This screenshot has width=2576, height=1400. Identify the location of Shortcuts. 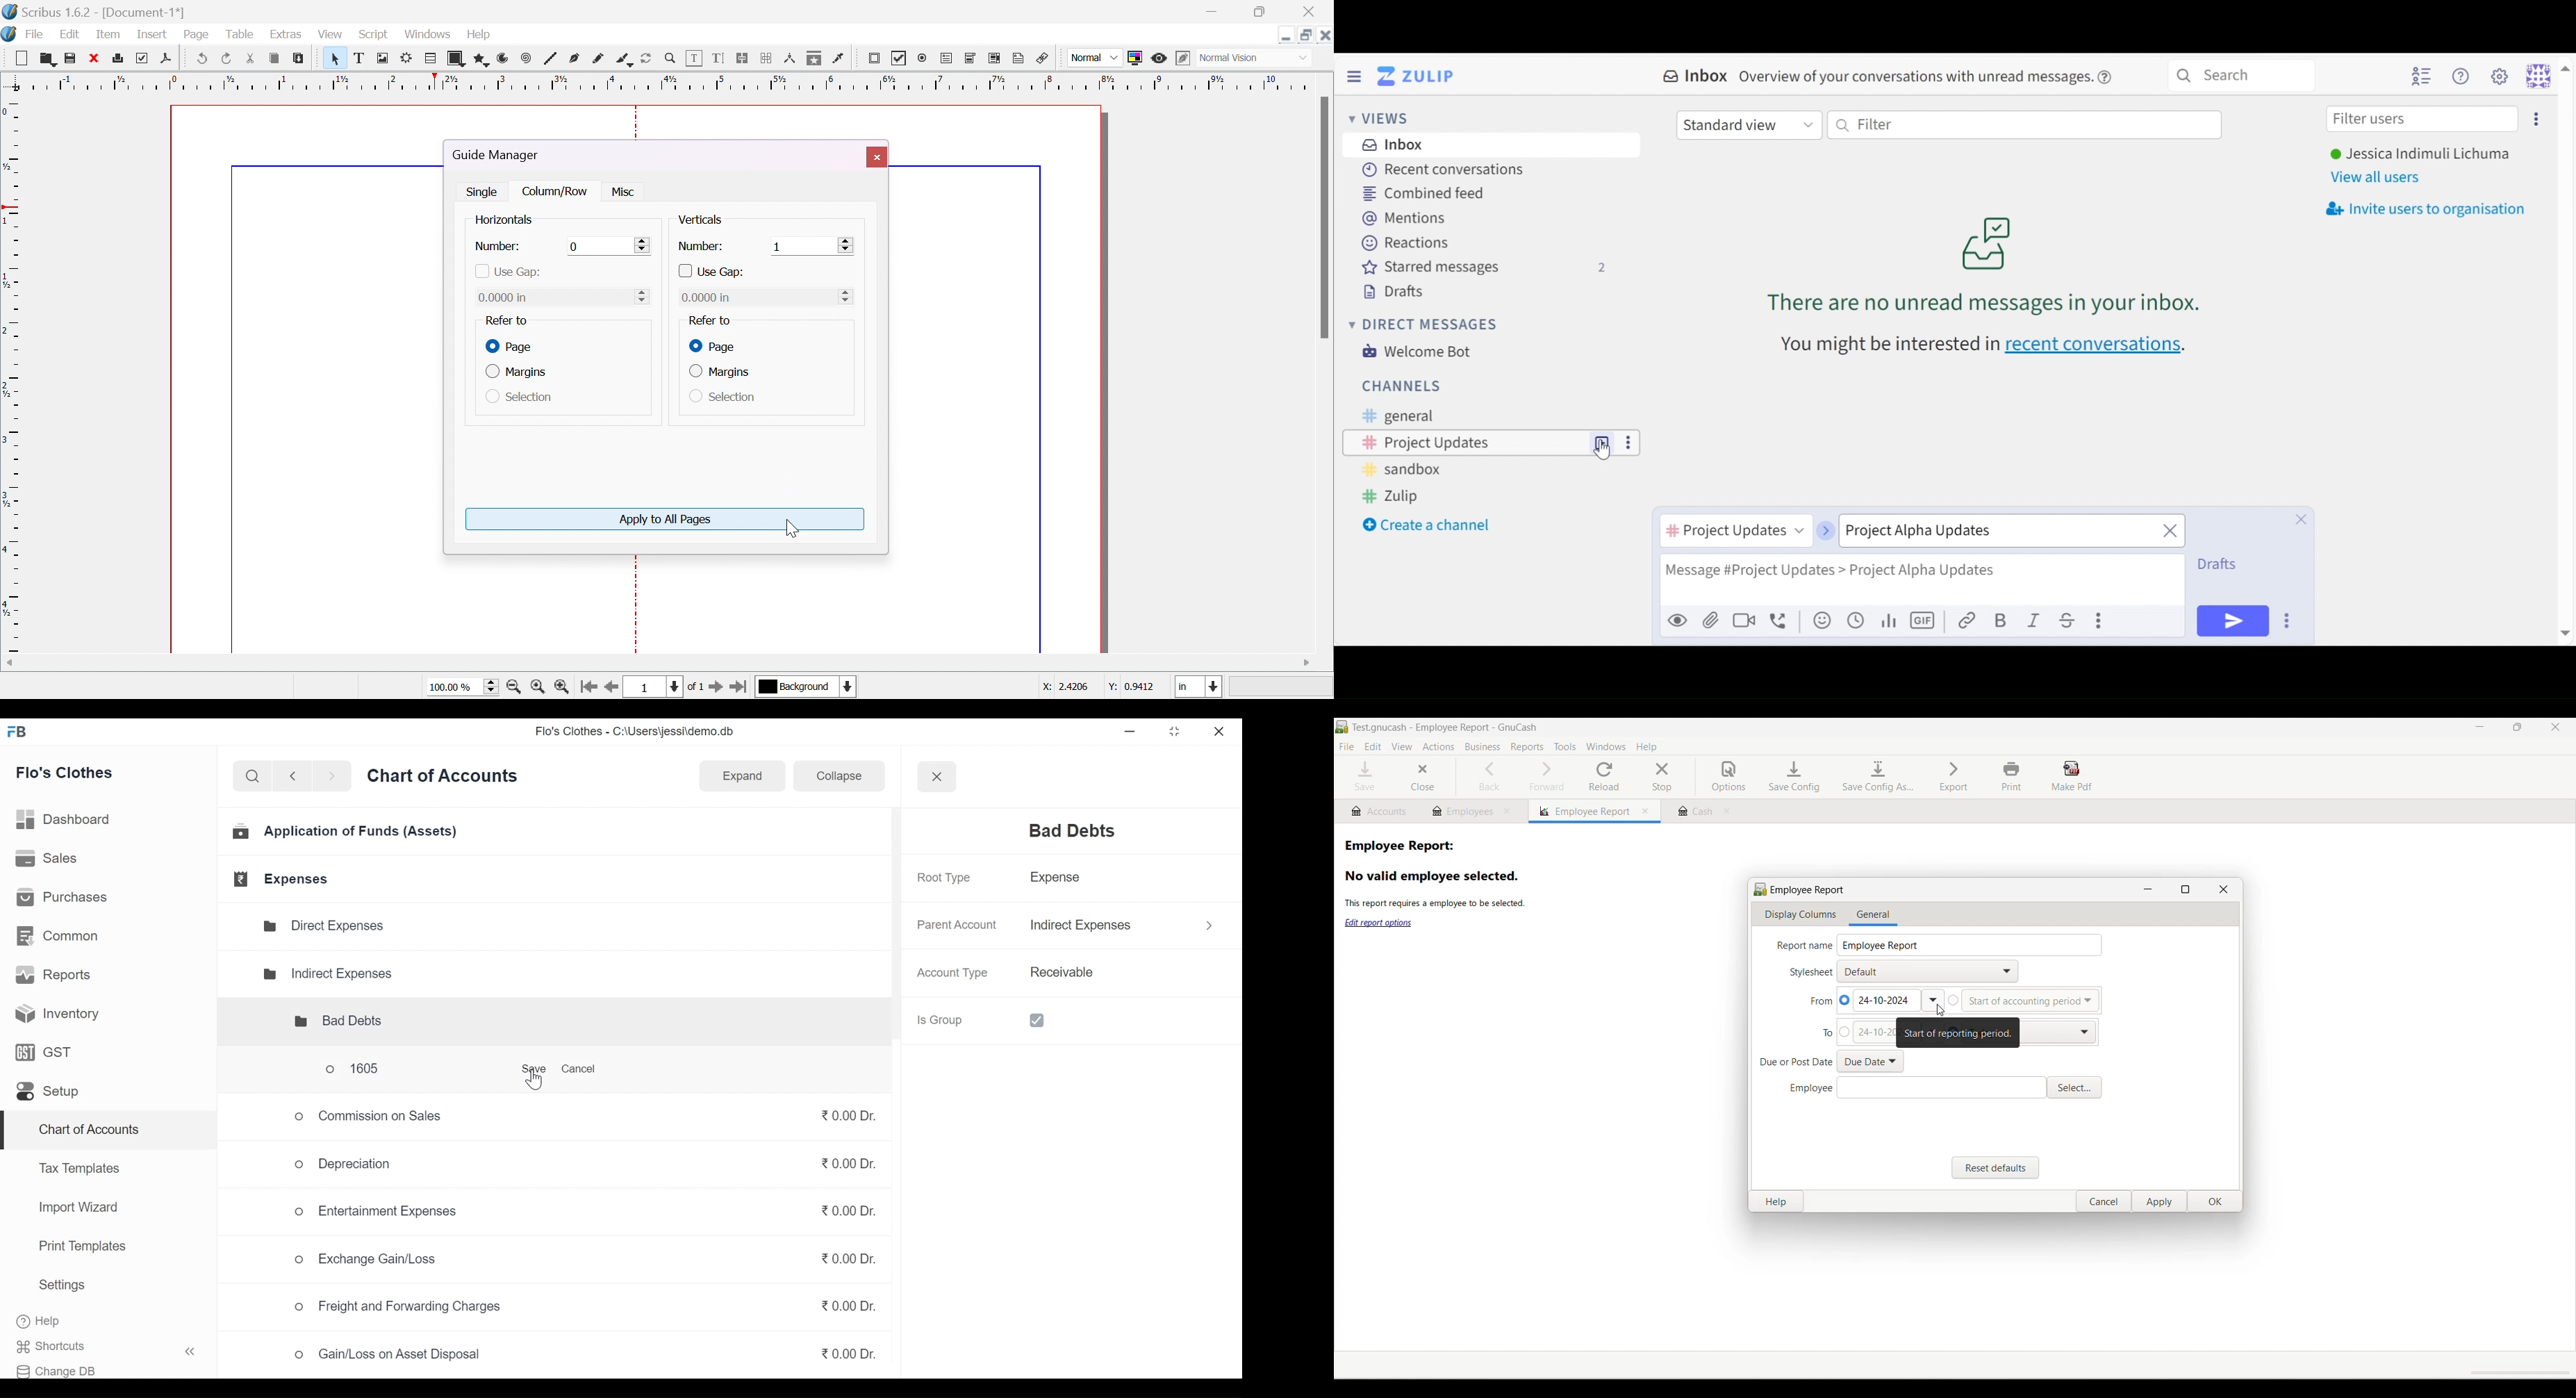
(114, 1346).